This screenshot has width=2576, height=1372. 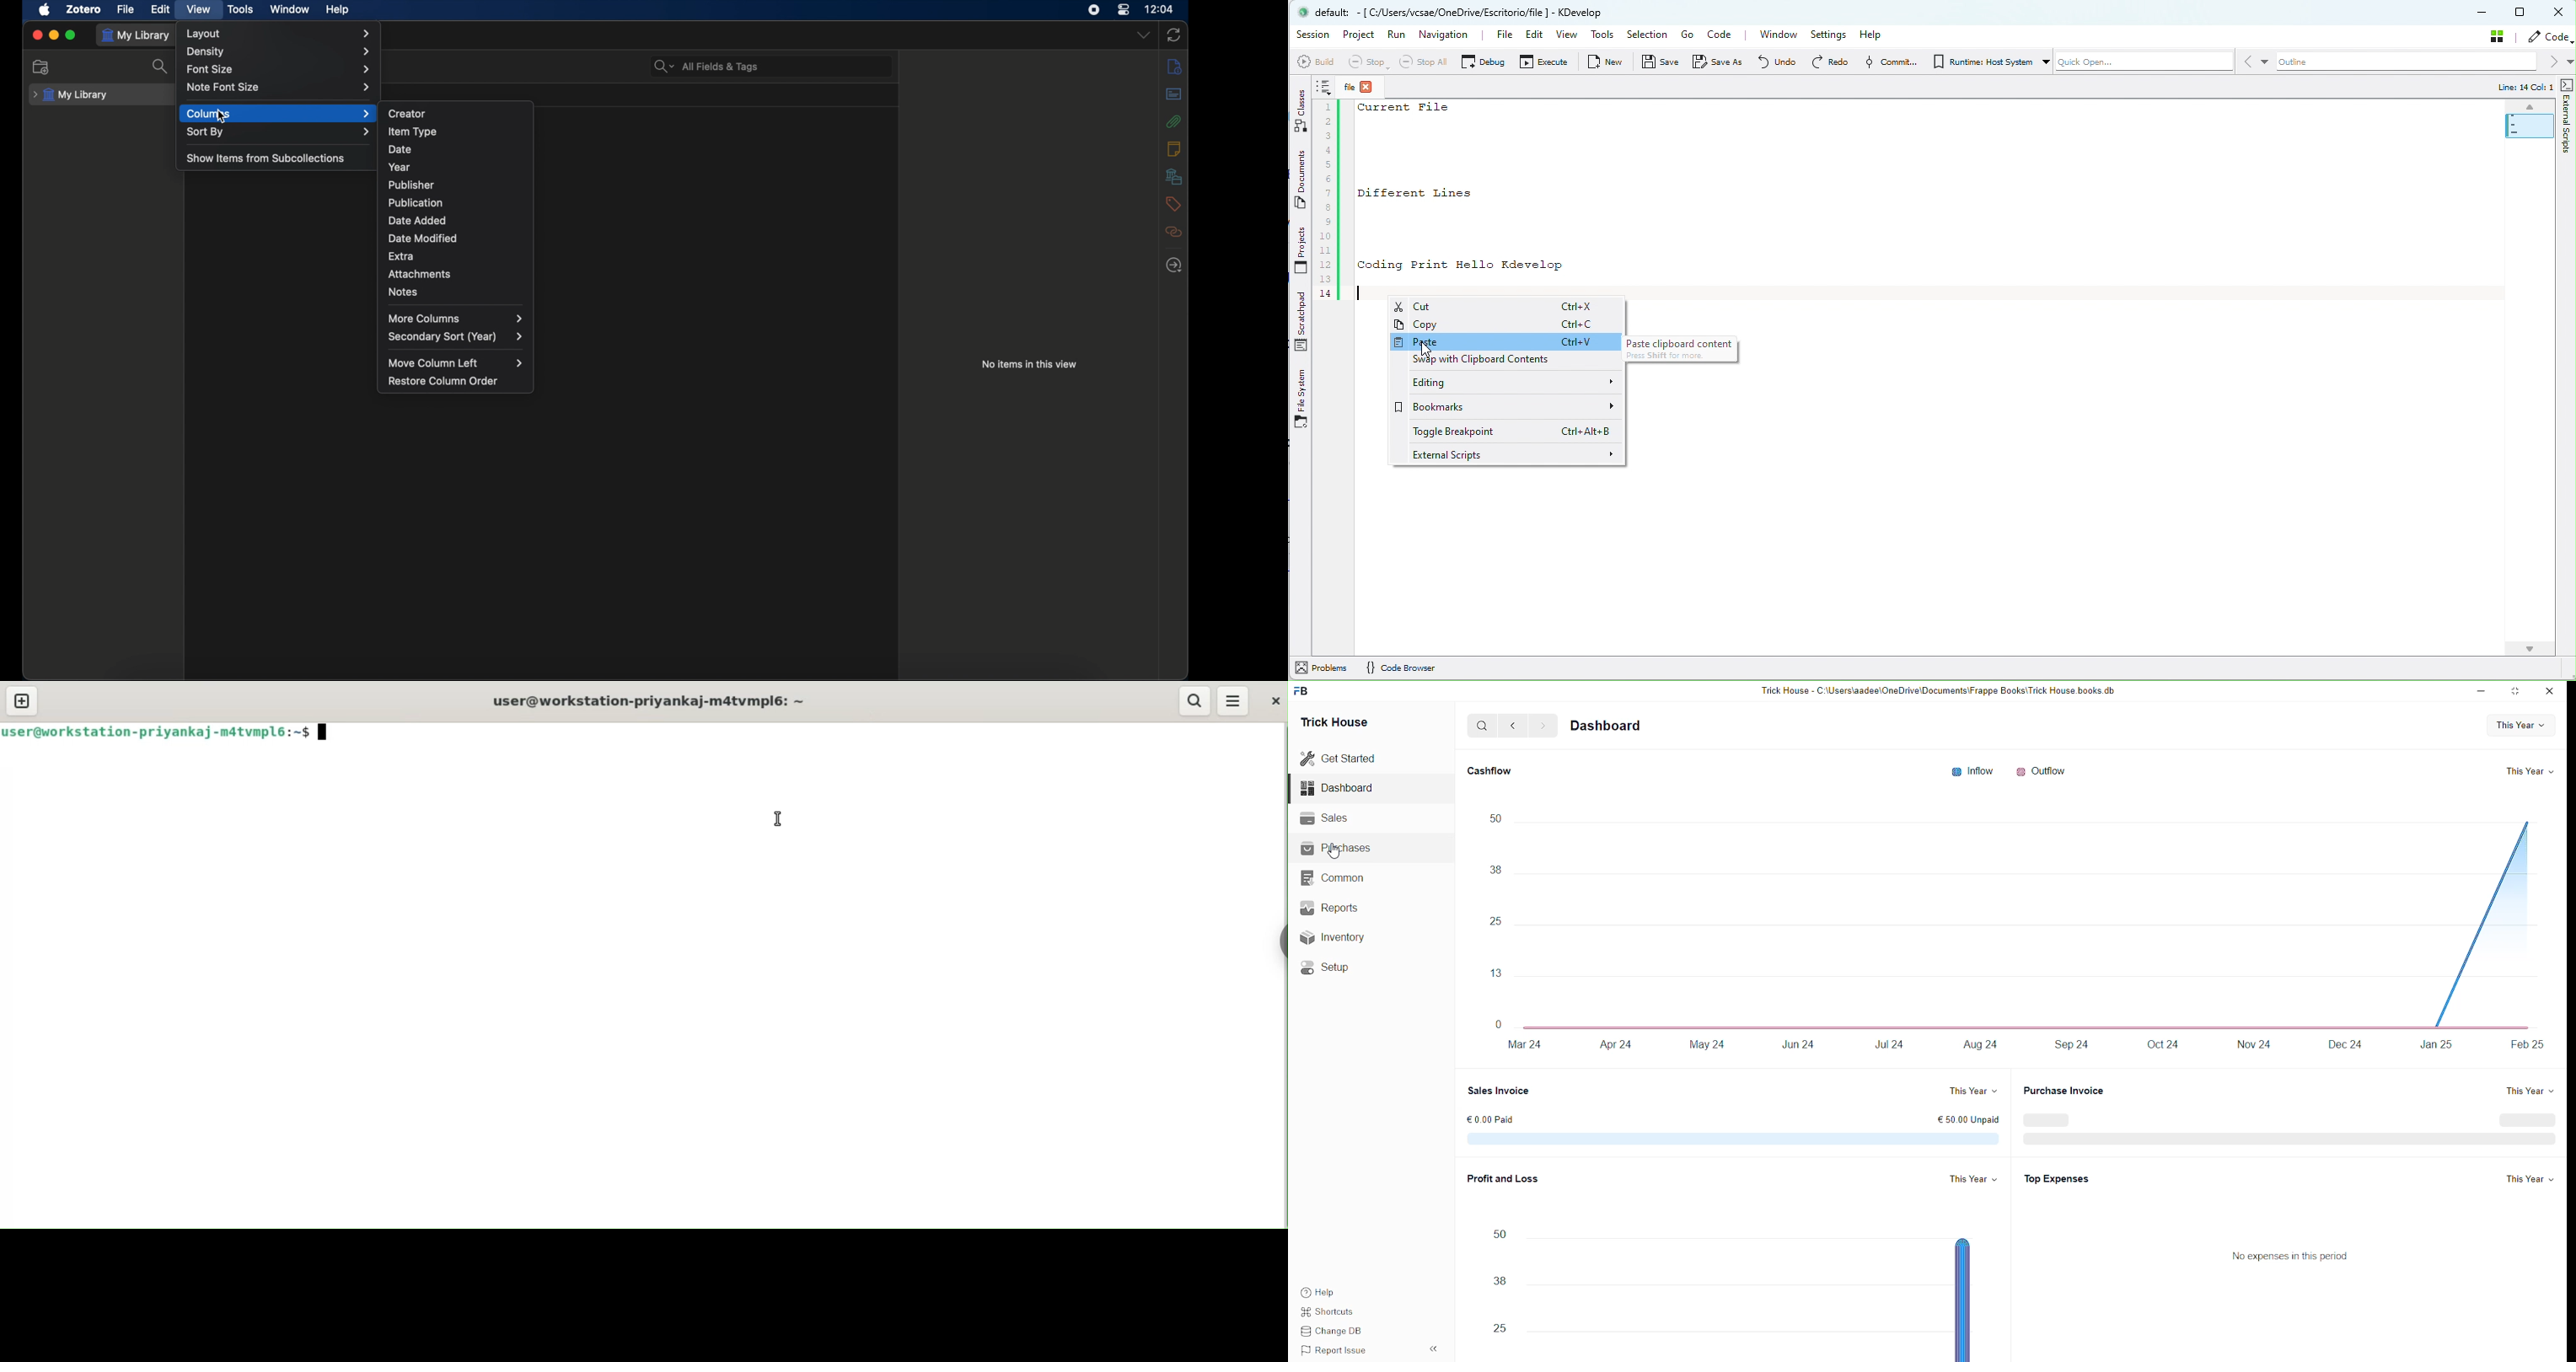 What do you see at coordinates (1174, 67) in the screenshot?
I see `info` at bounding box center [1174, 67].